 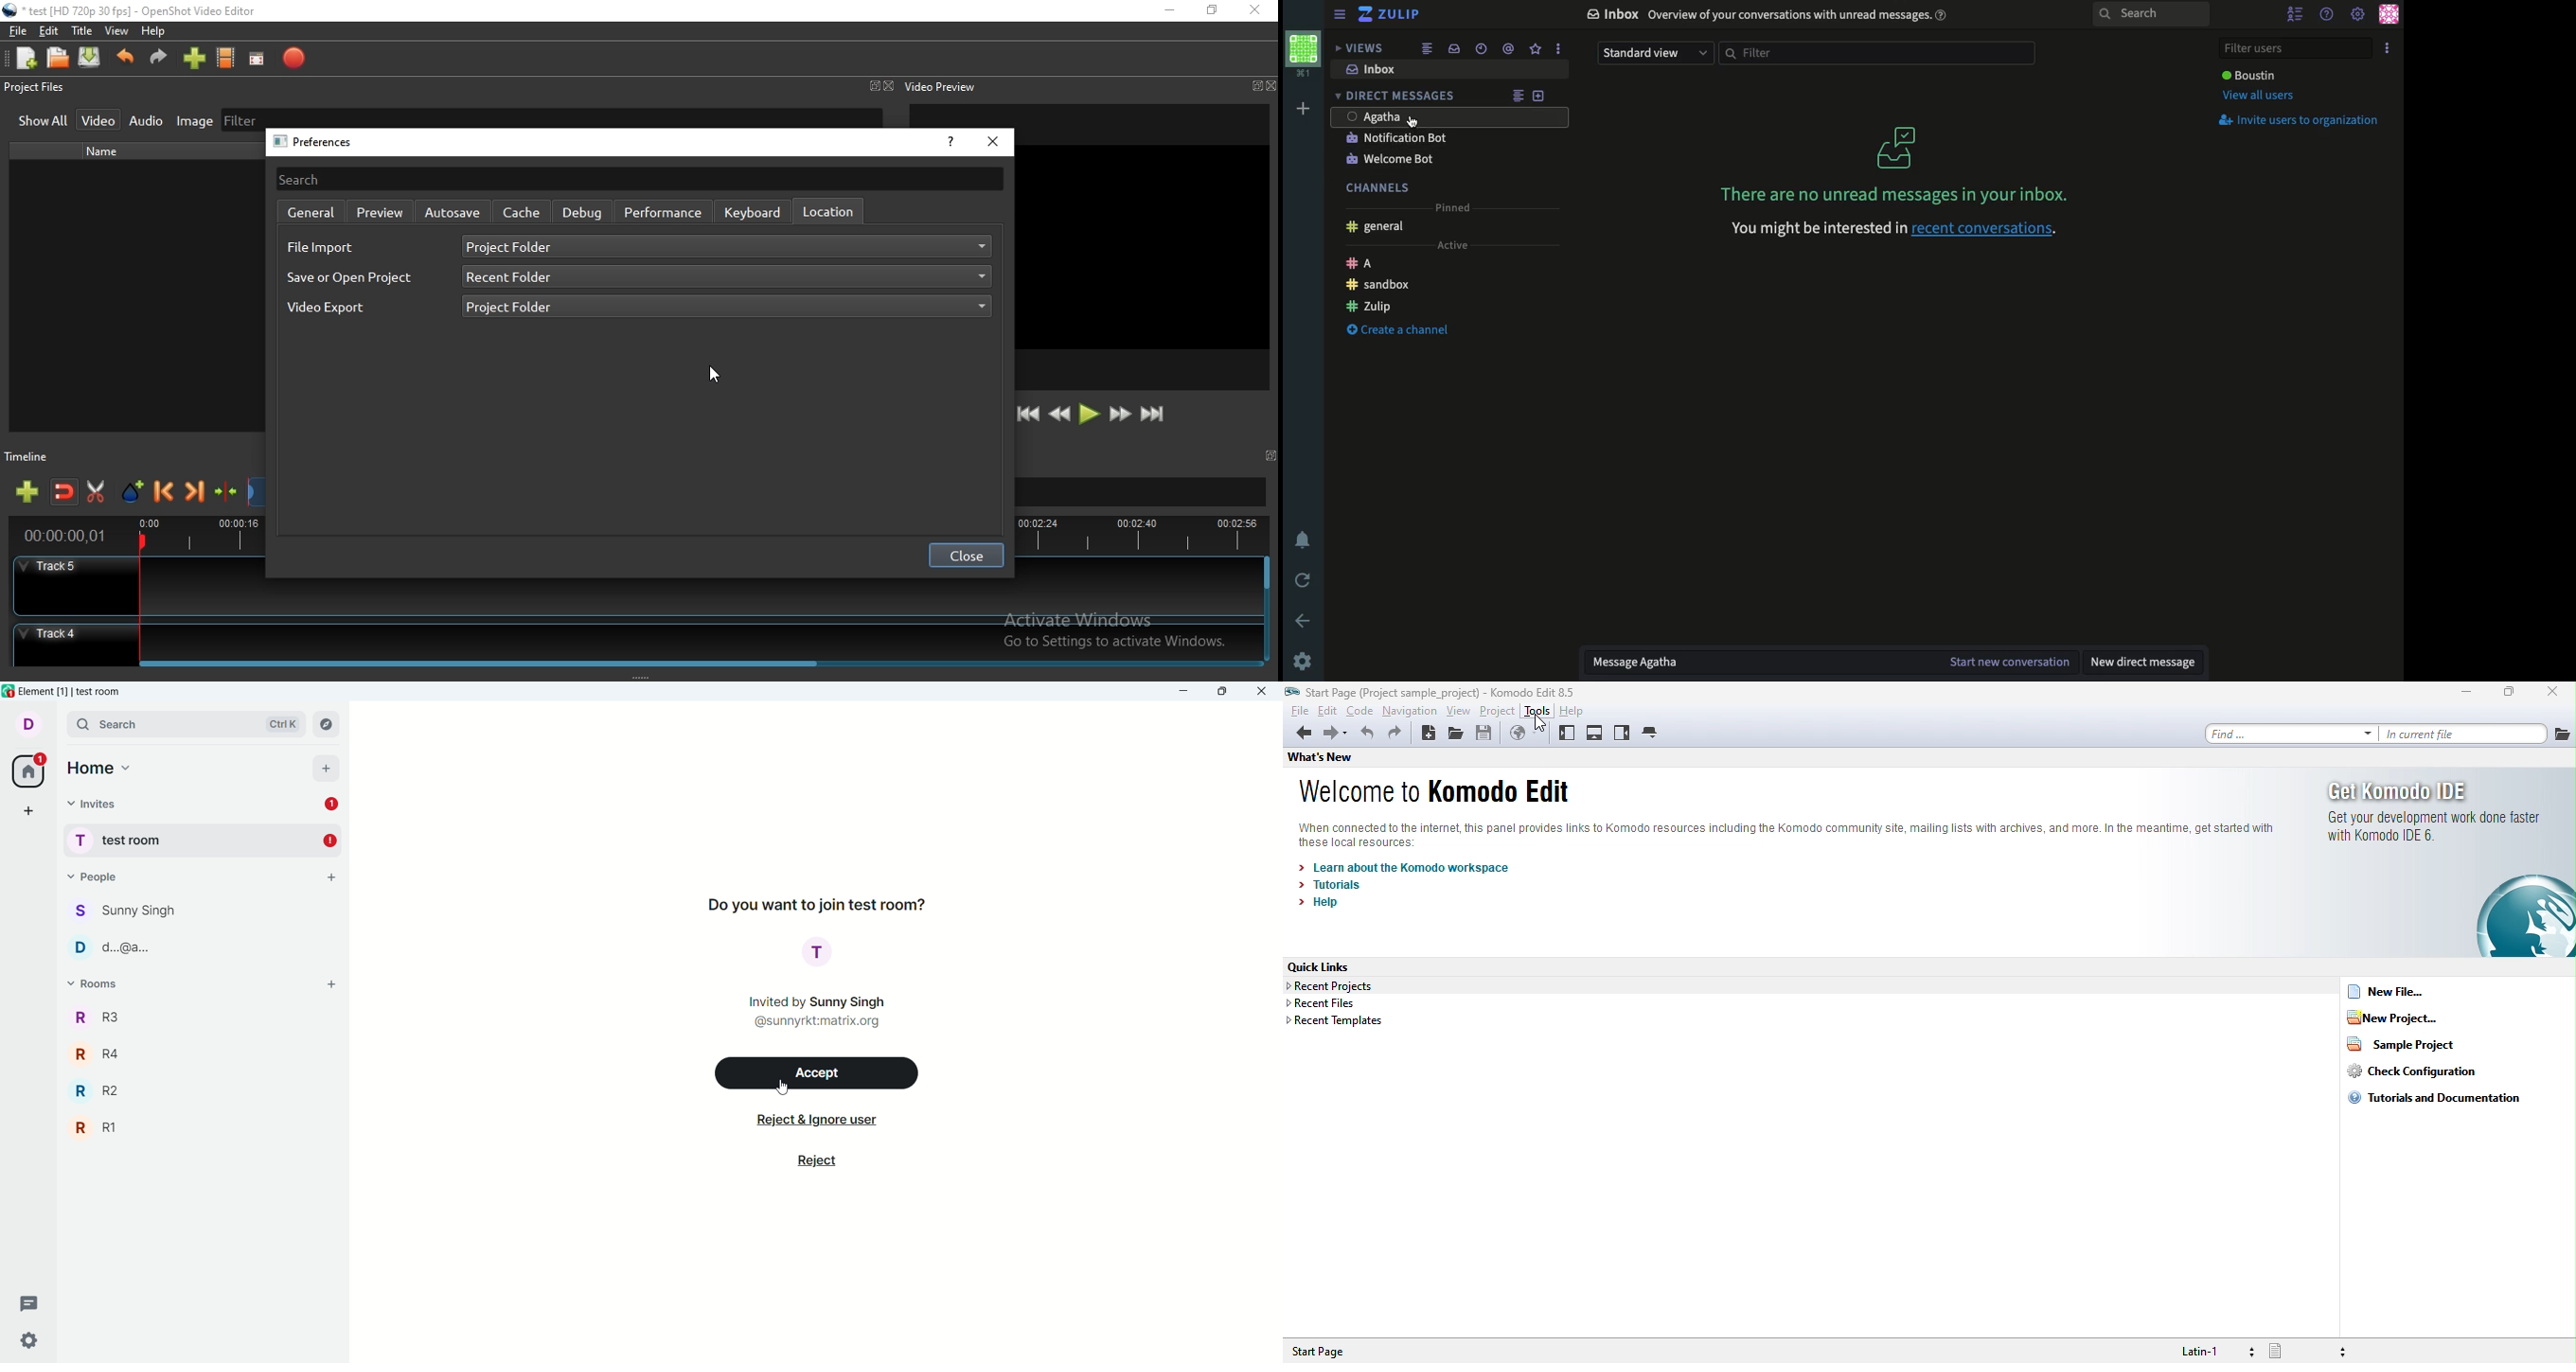 I want to click on location, so click(x=828, y=211).